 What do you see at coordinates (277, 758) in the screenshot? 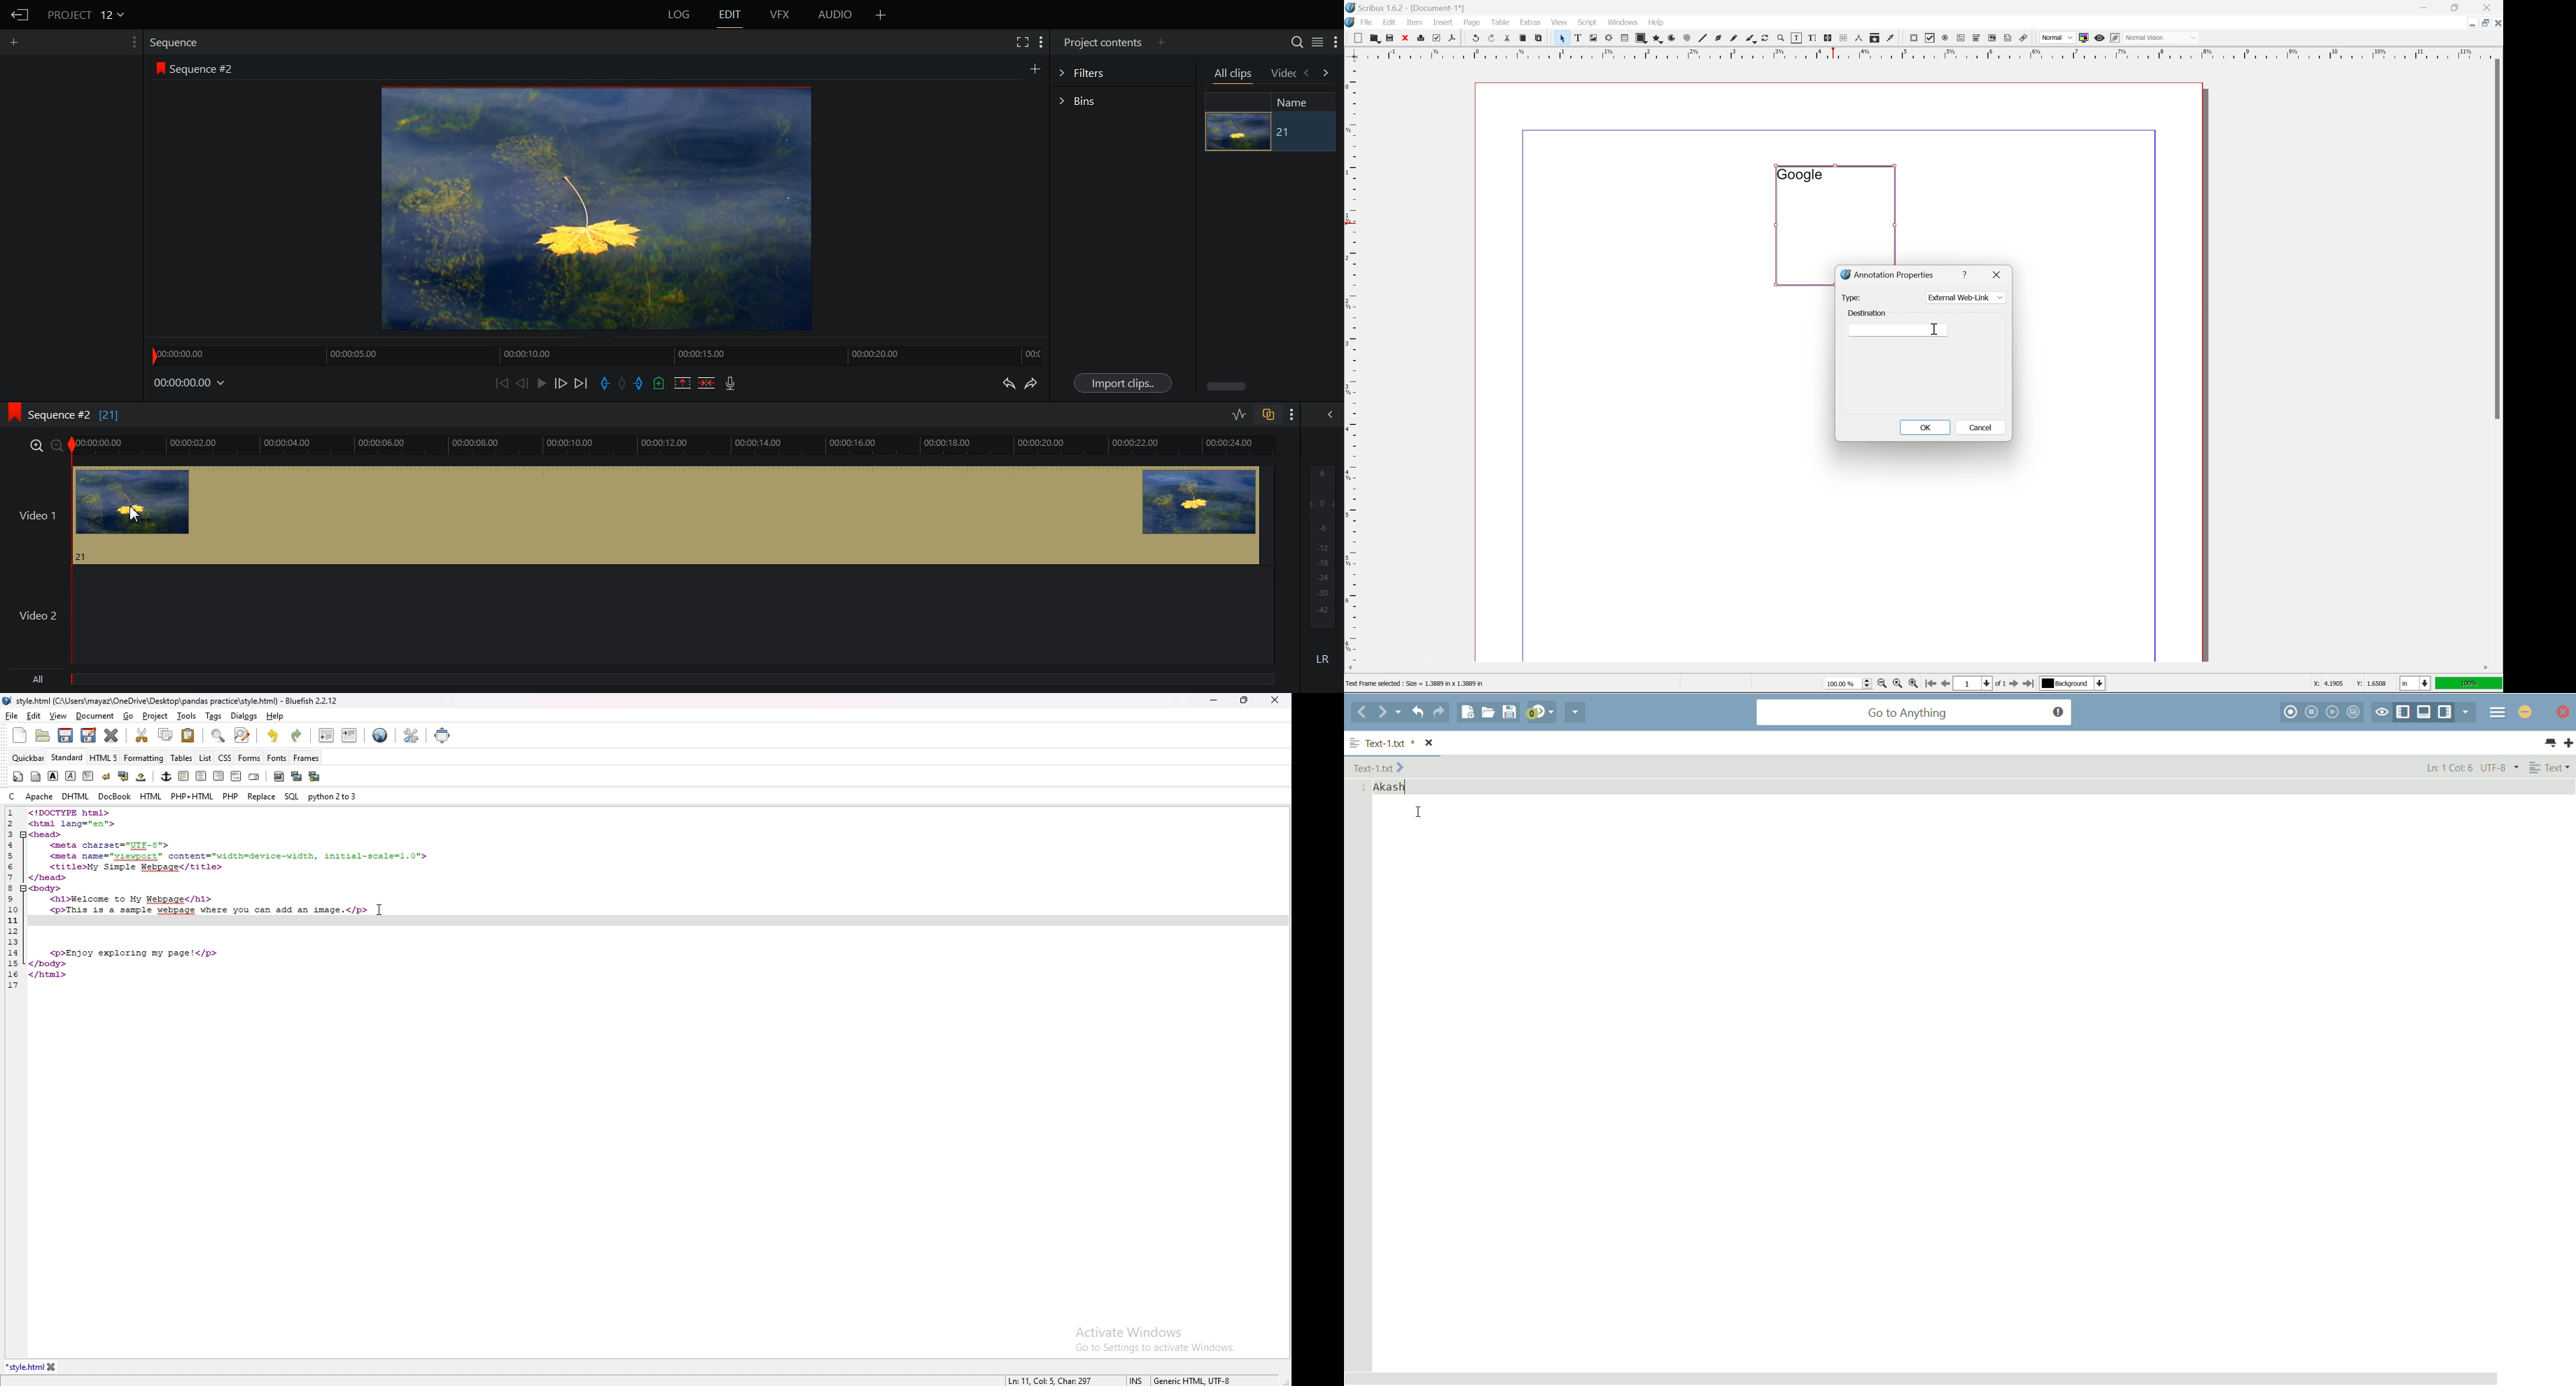
I see `fonts` at bounding box center [277, 758].